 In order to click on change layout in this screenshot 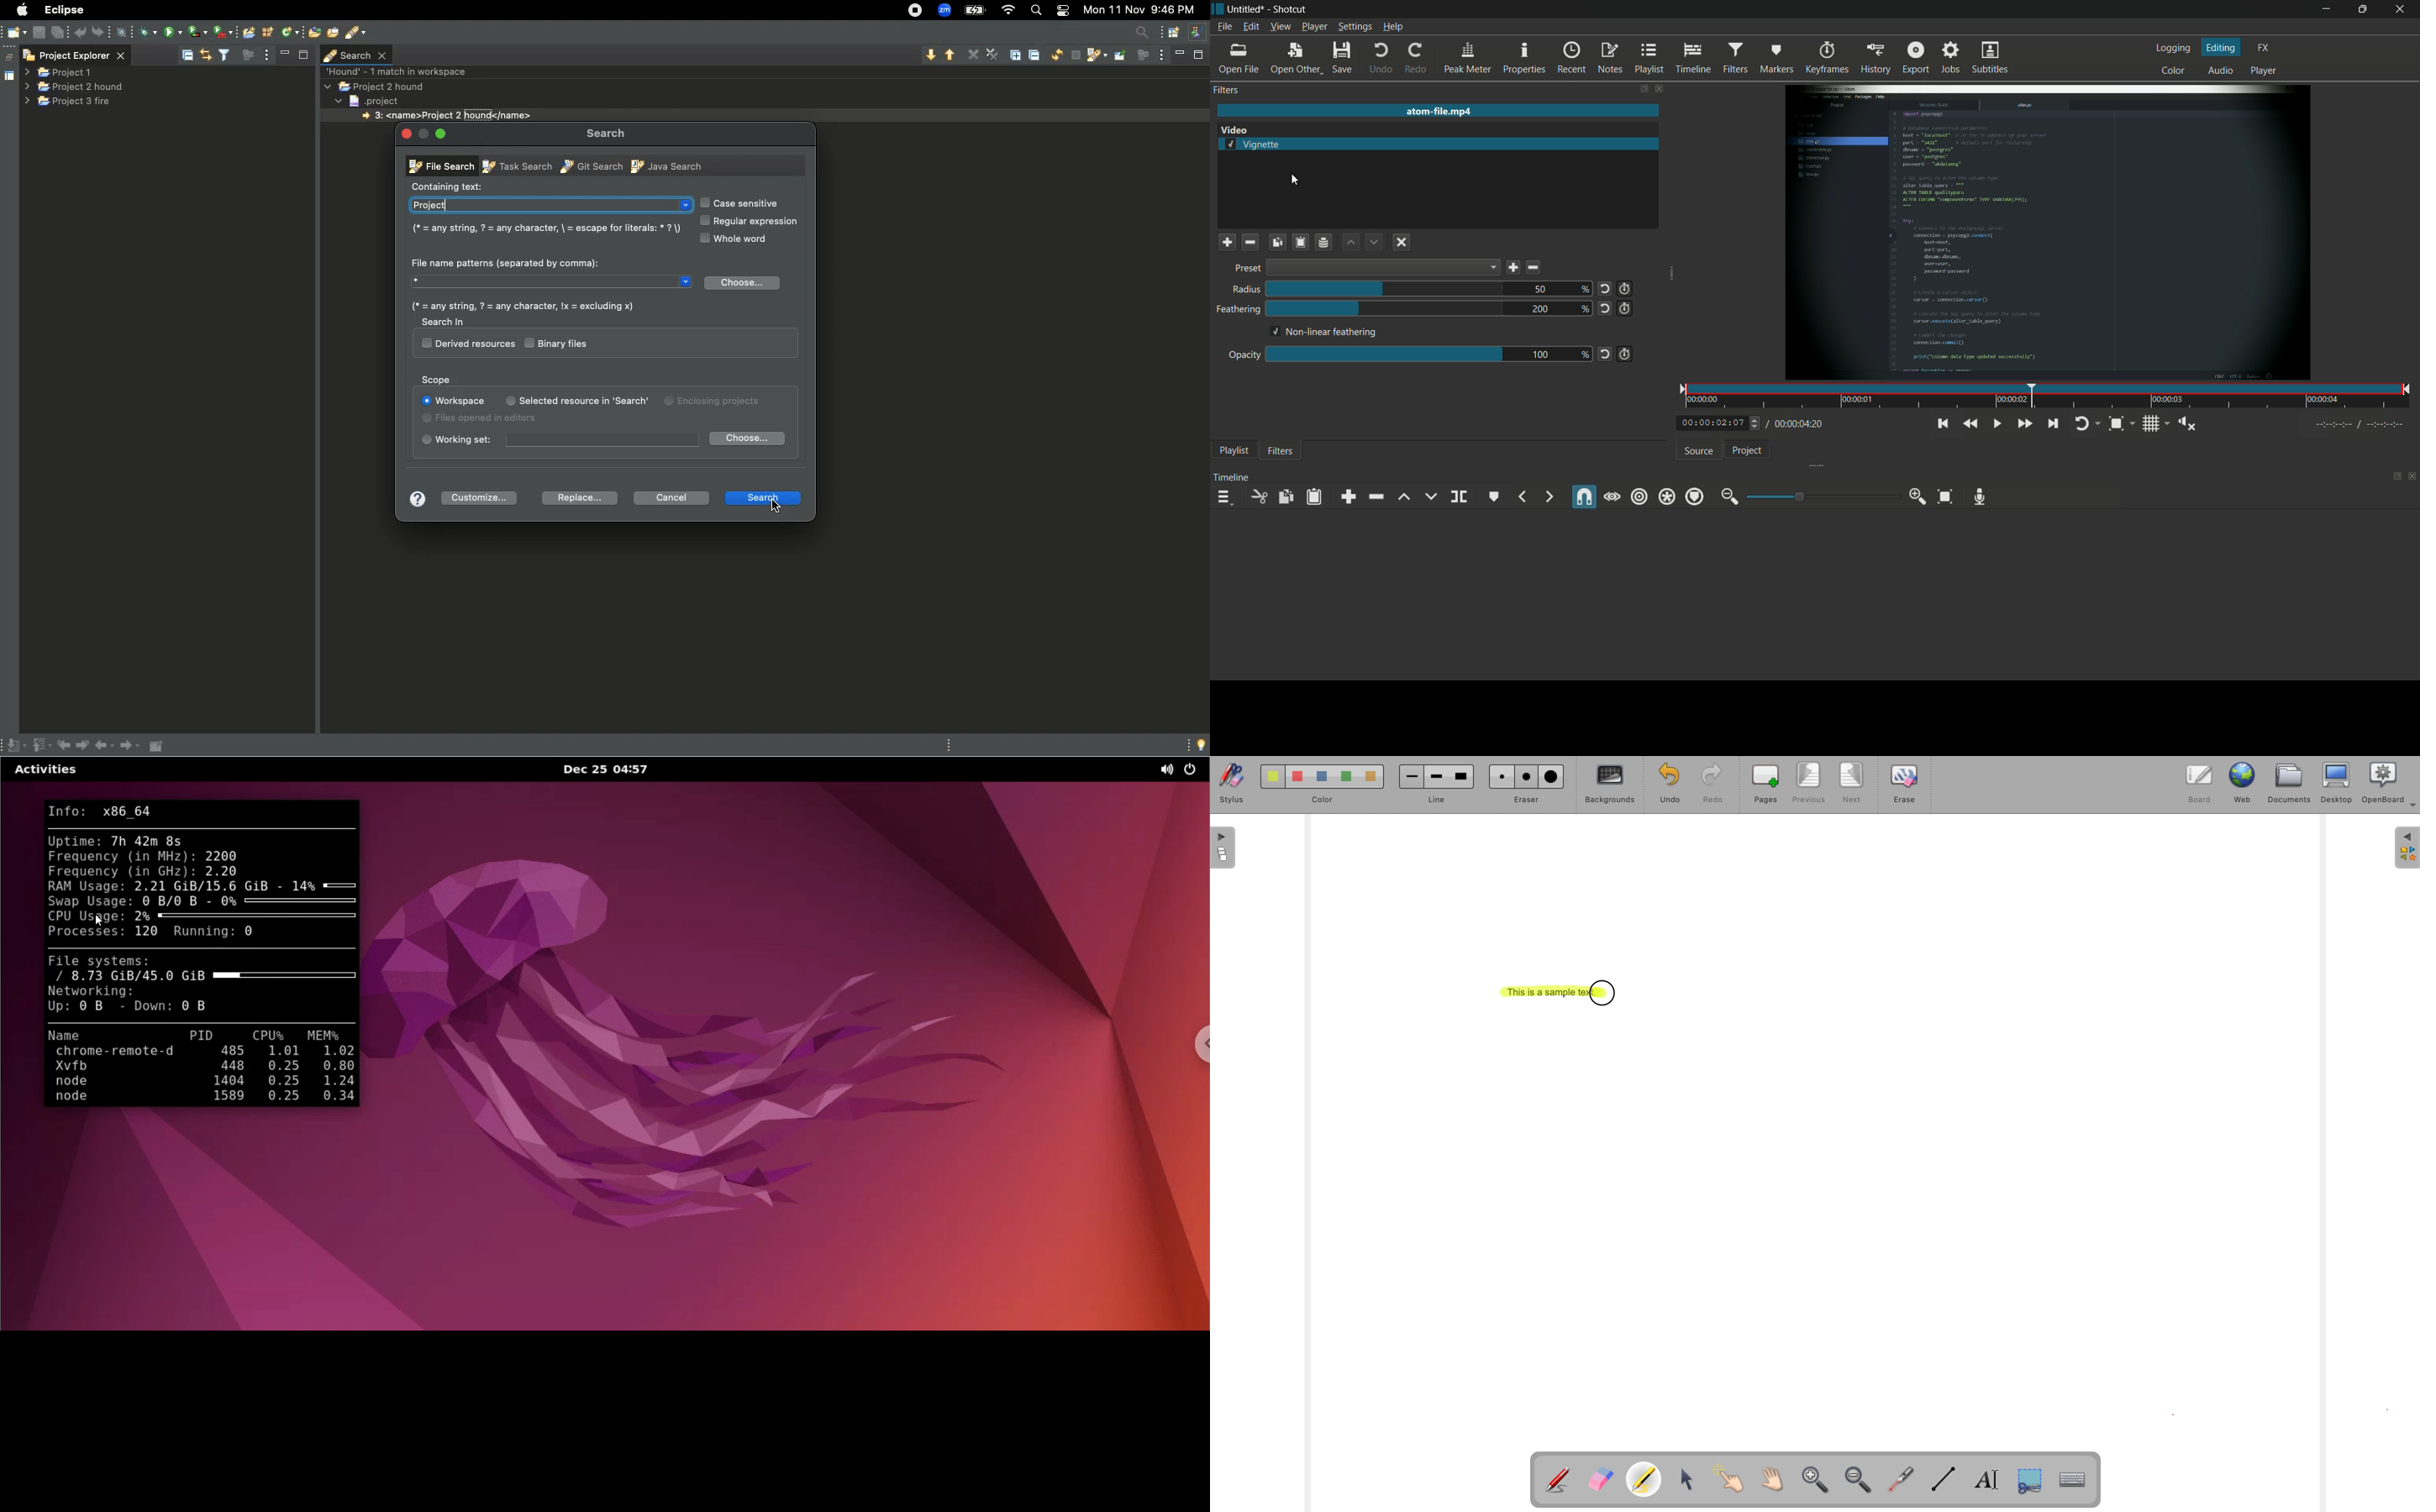, I will do `click(2393, 477)`.